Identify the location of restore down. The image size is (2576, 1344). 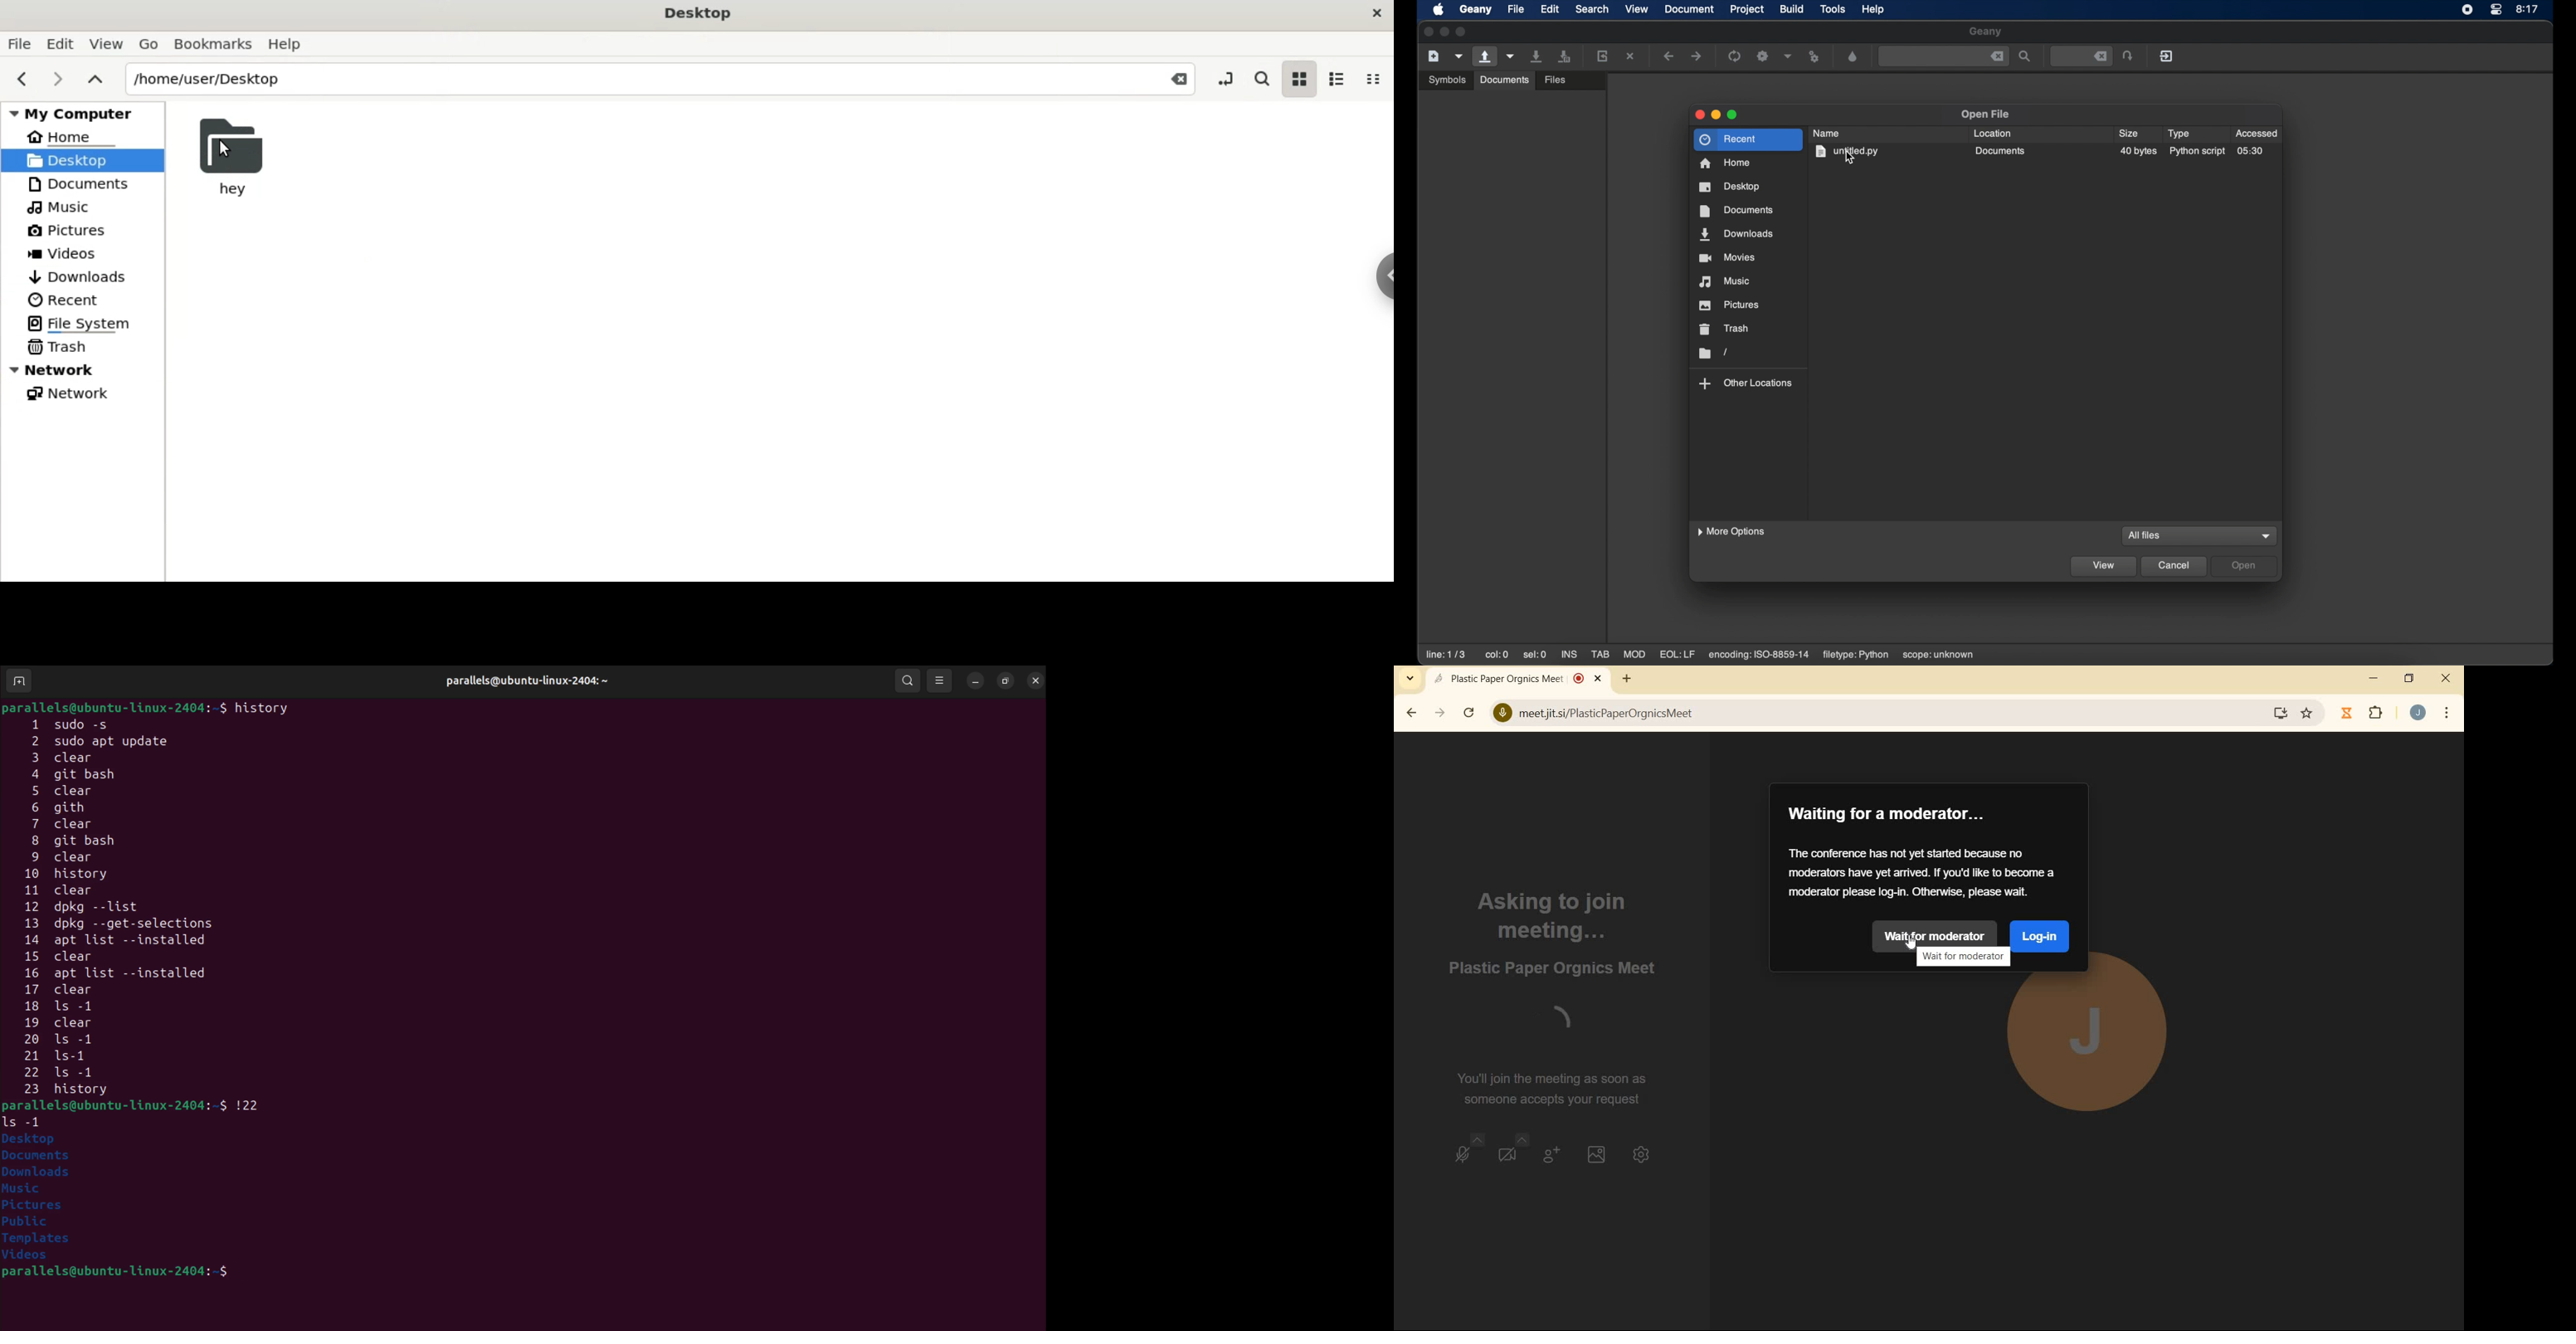
(2411, 680).